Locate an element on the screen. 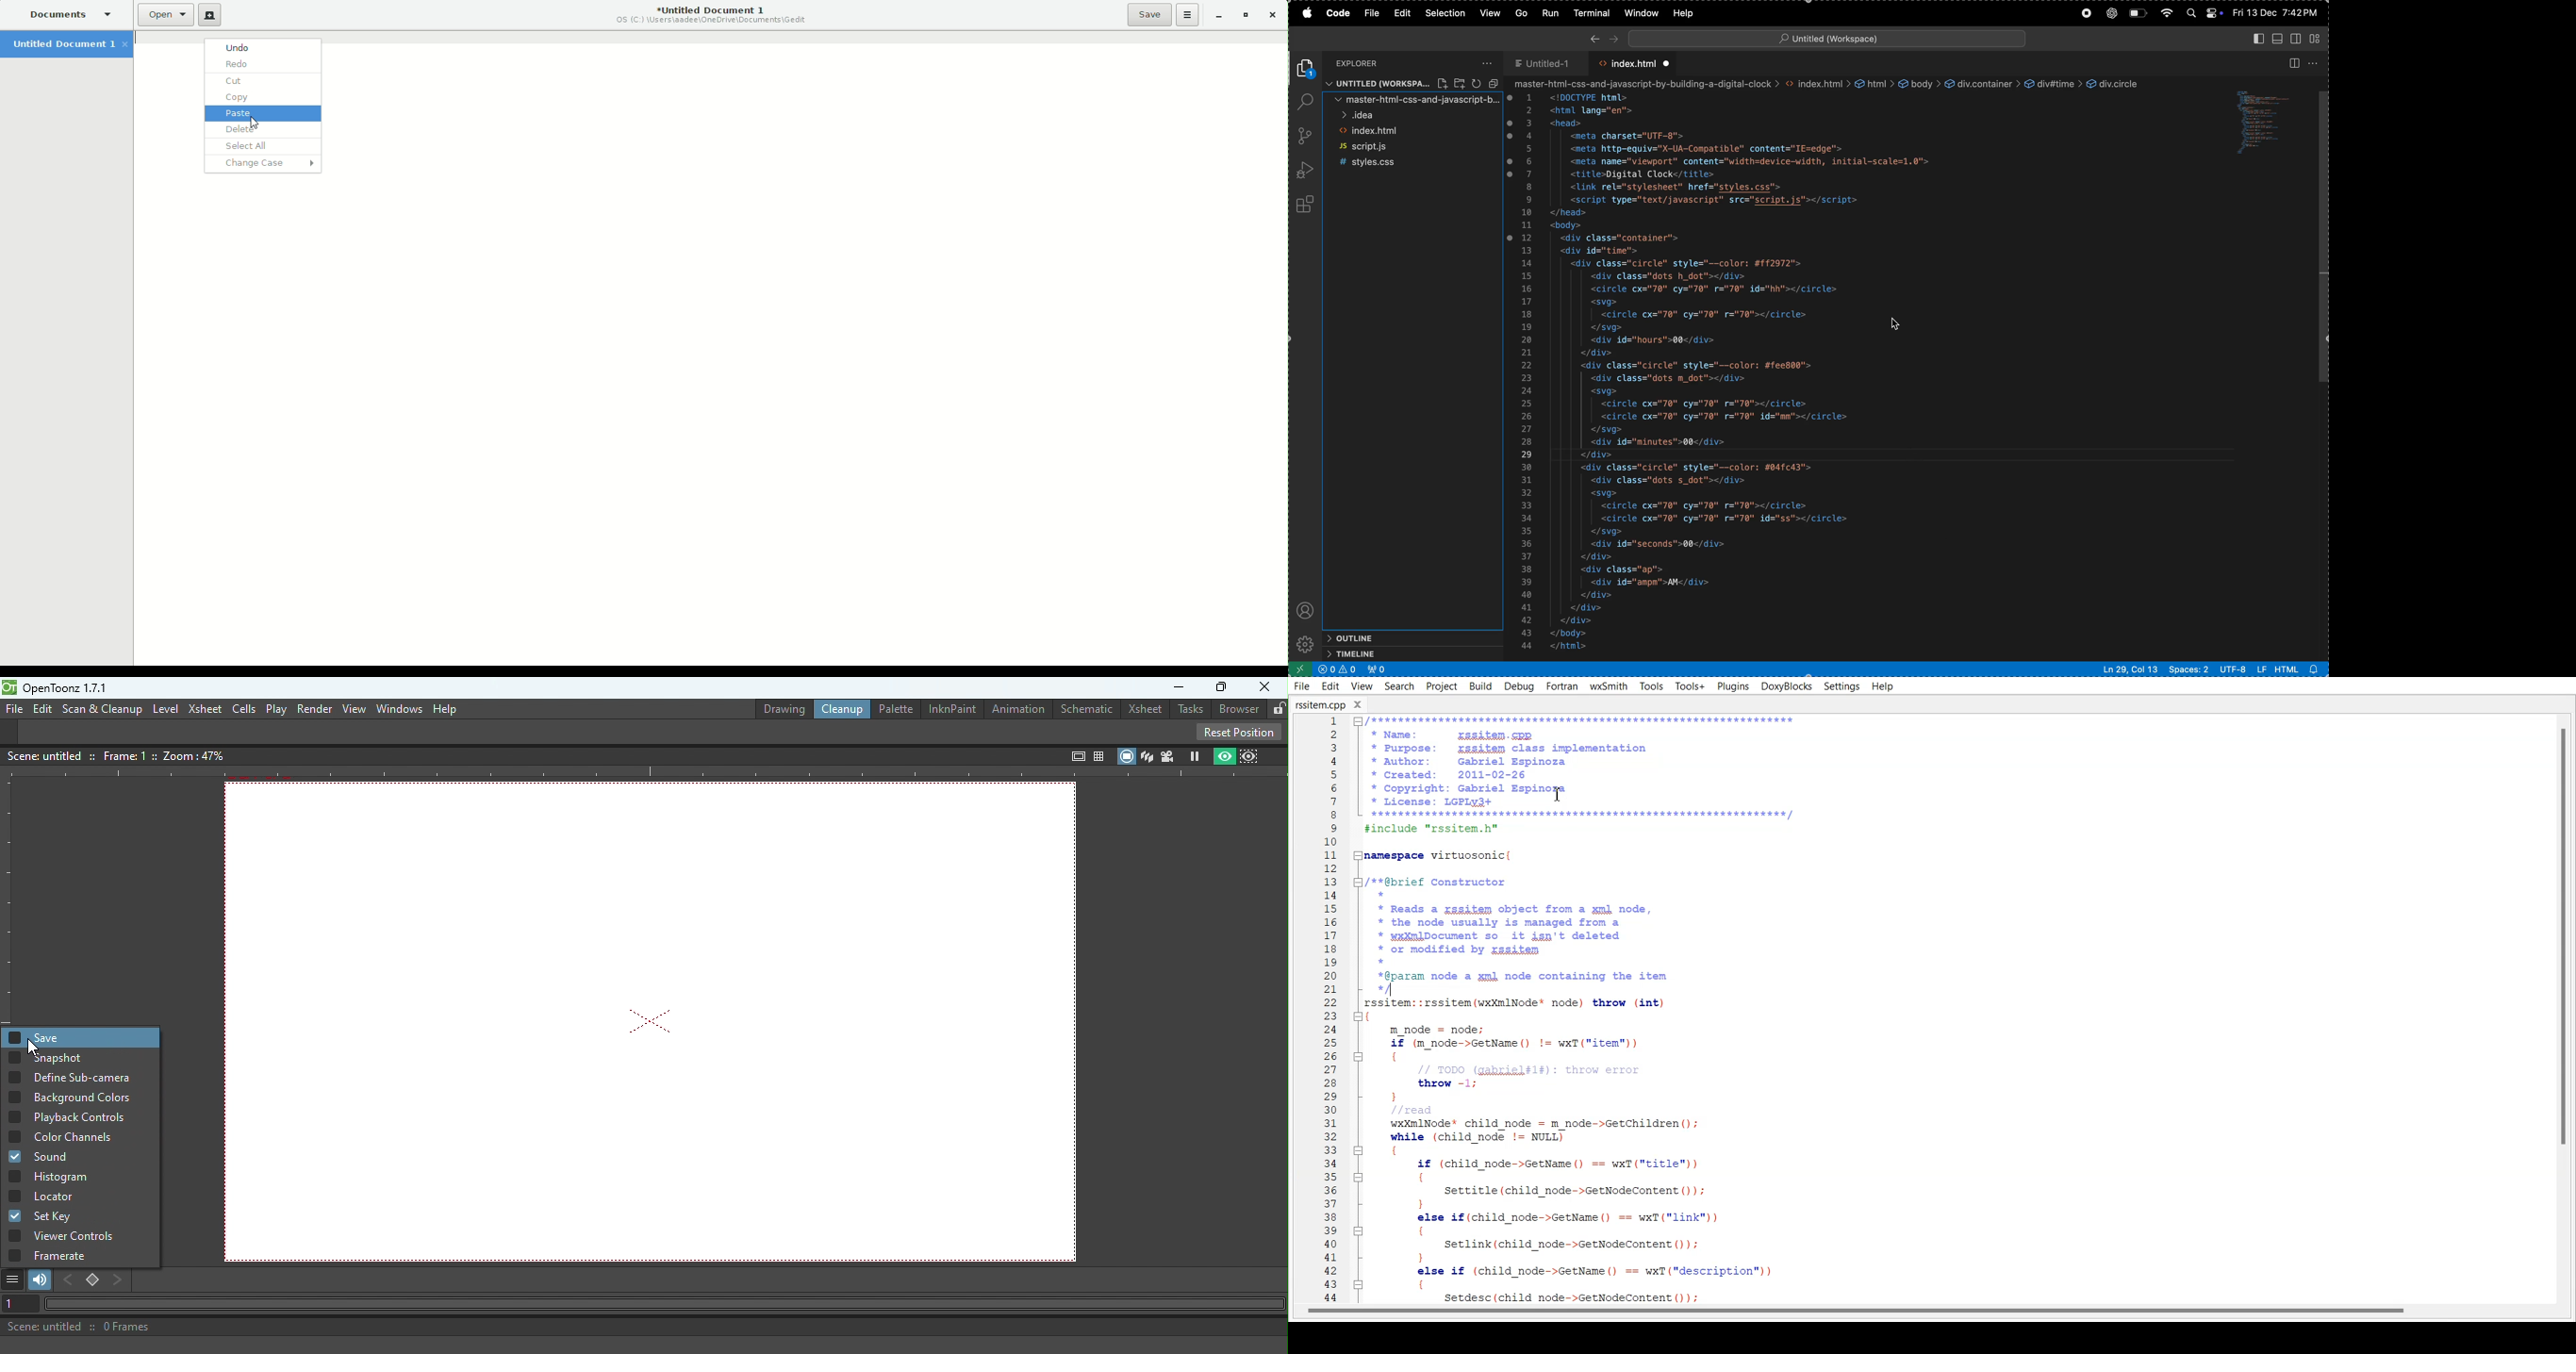 The height and width of the screenshot is (1372, 2576). Playback controls is located at coordinates (69, 1118).